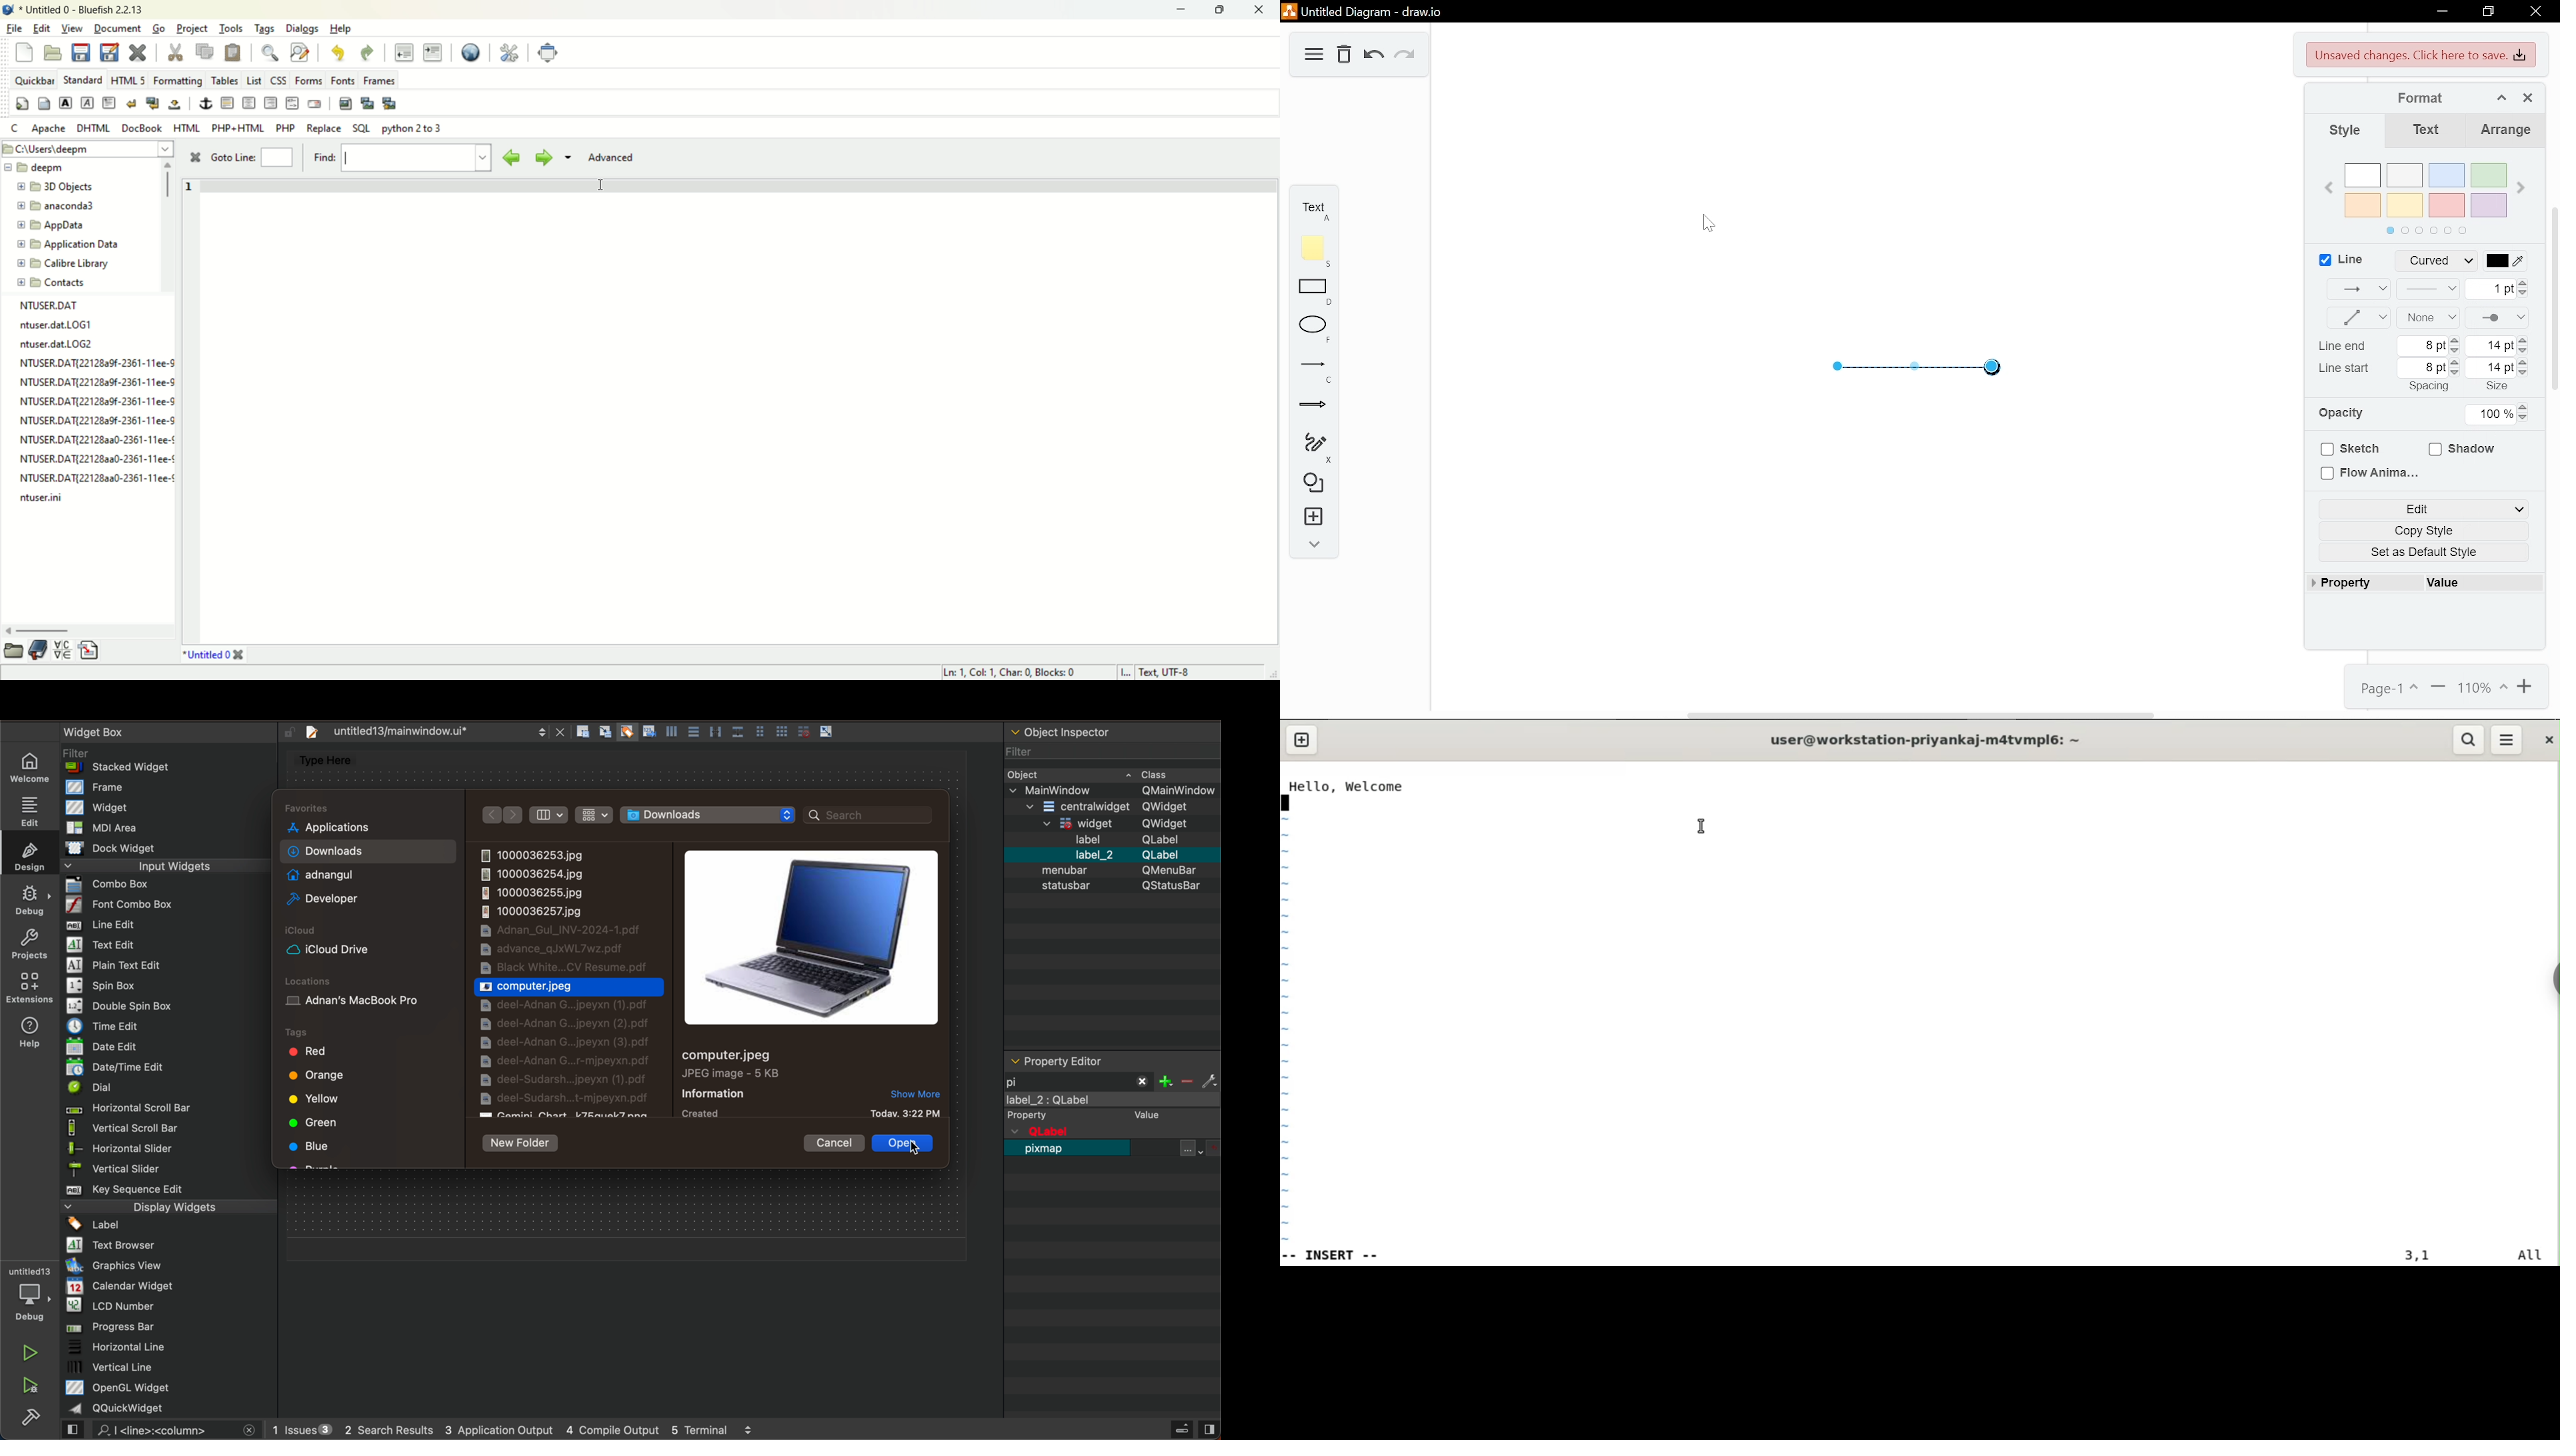  I want to click on Increase line start size, so click(2525, 361).